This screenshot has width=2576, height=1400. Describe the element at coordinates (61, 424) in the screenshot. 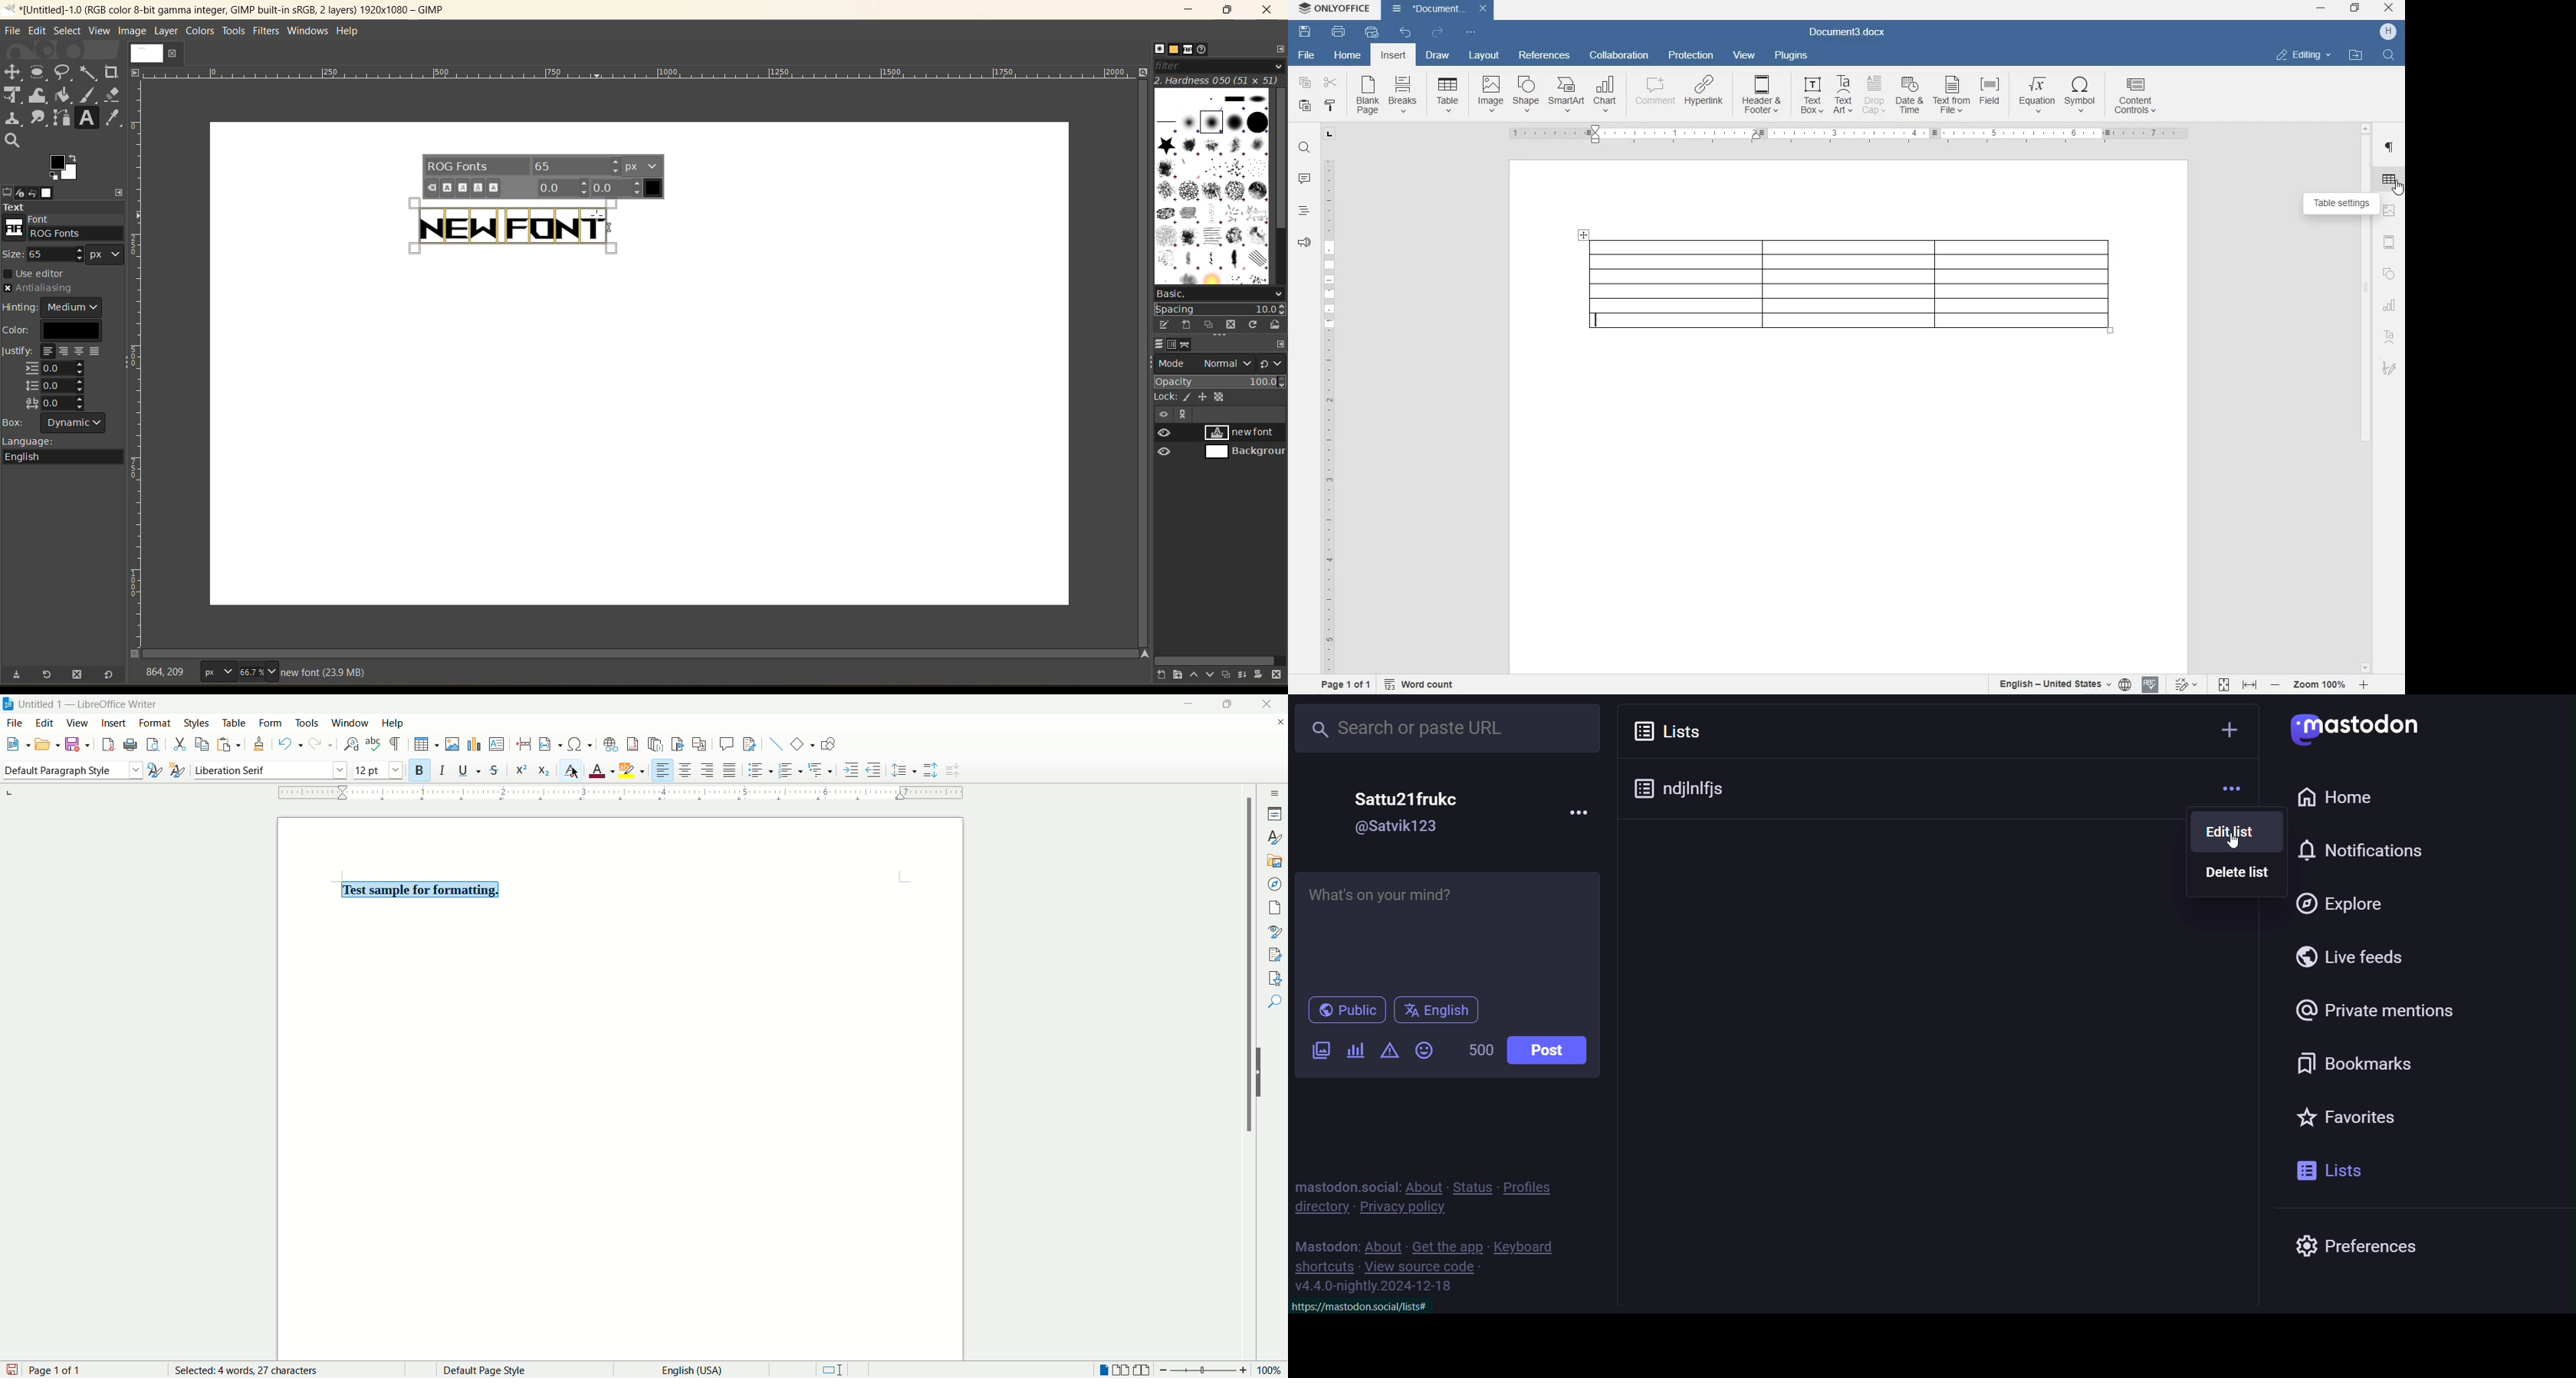

I see `box` at that location.